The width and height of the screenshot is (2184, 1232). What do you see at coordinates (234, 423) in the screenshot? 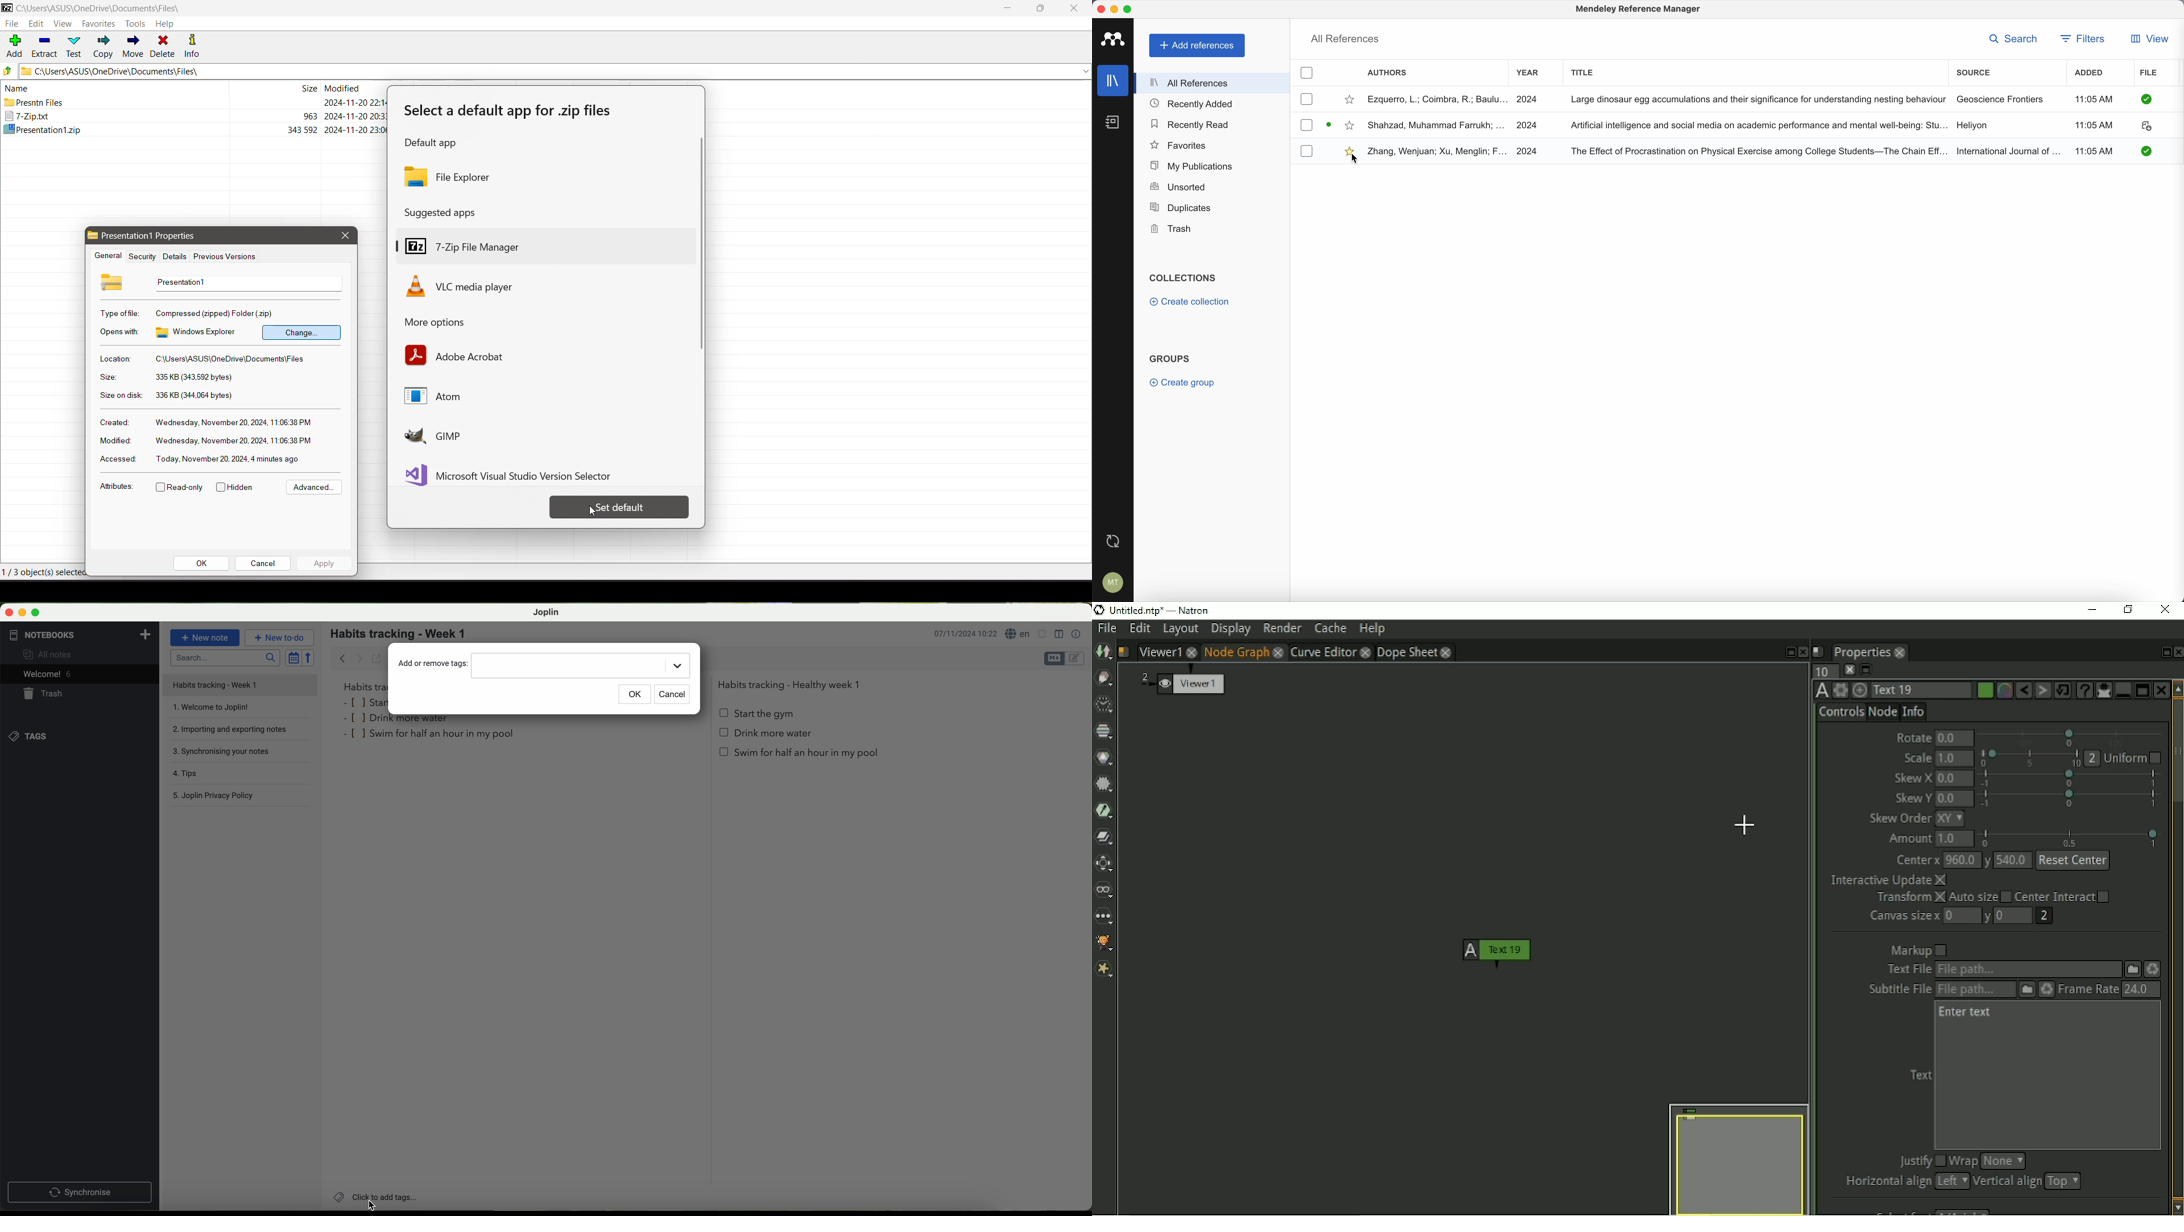
I see `Created Day, Date, Year and time of the selected file` at bounding box center [234, 423].